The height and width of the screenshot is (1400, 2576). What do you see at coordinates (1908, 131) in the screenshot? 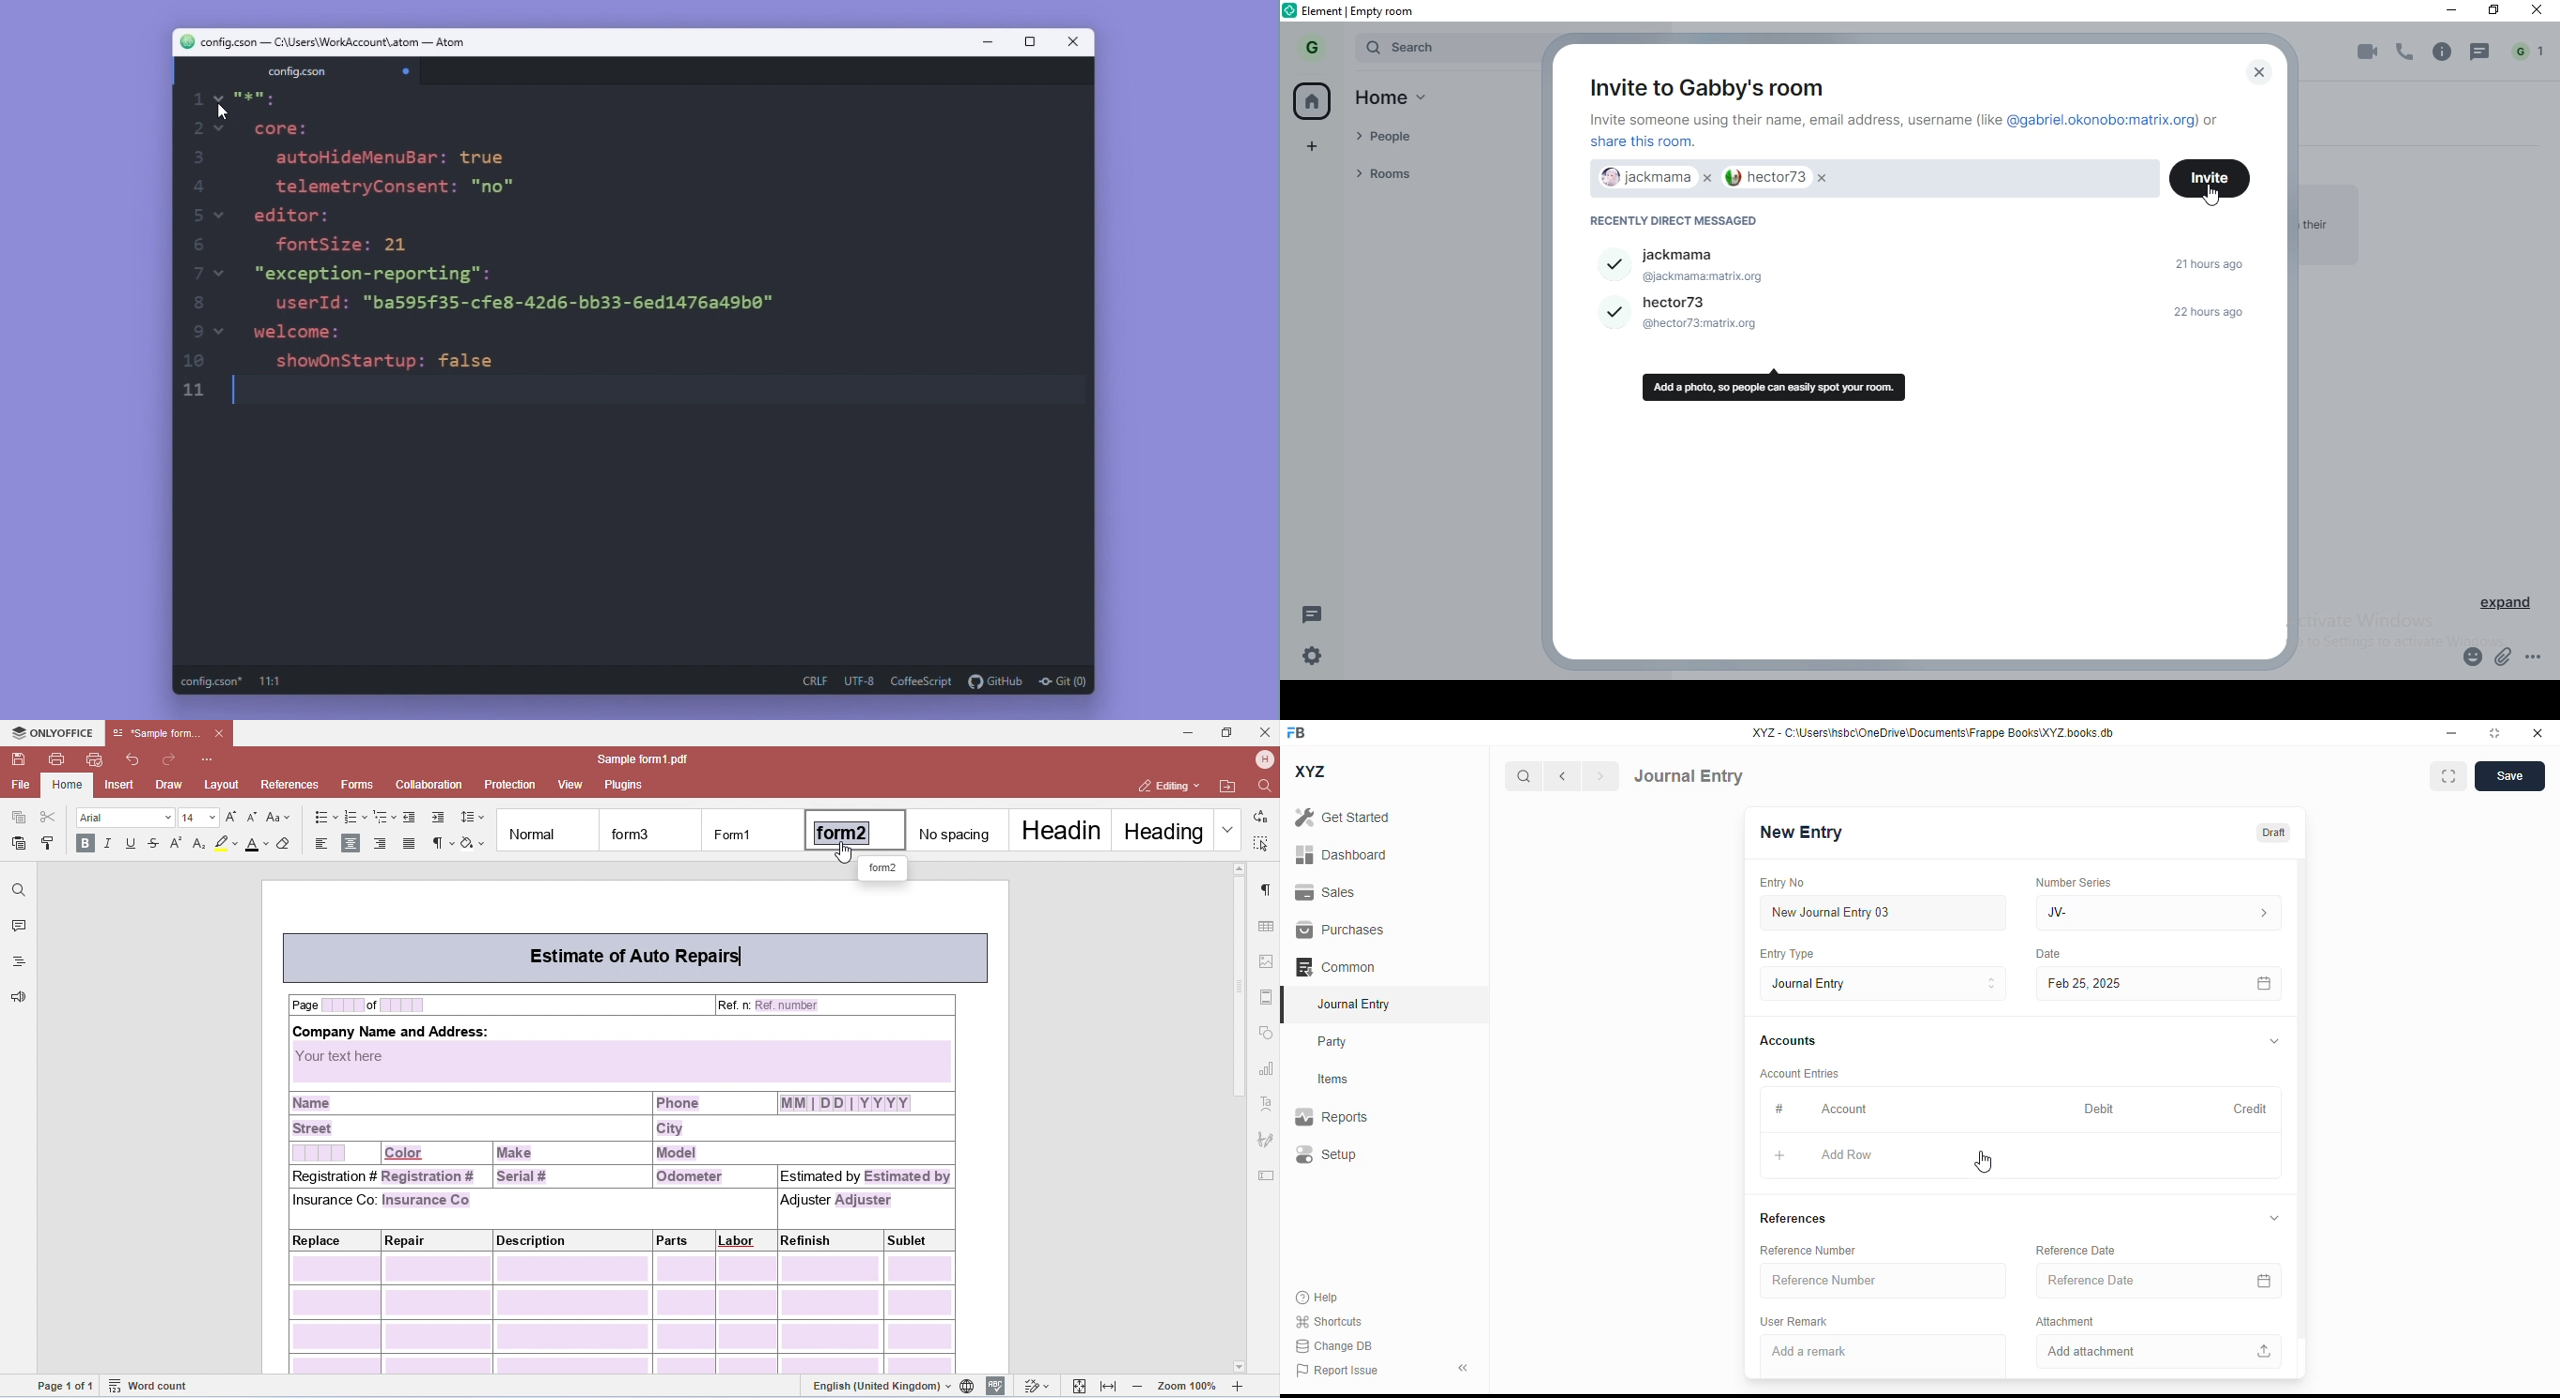
I see `text 1` at bounding box center [1908, 131].